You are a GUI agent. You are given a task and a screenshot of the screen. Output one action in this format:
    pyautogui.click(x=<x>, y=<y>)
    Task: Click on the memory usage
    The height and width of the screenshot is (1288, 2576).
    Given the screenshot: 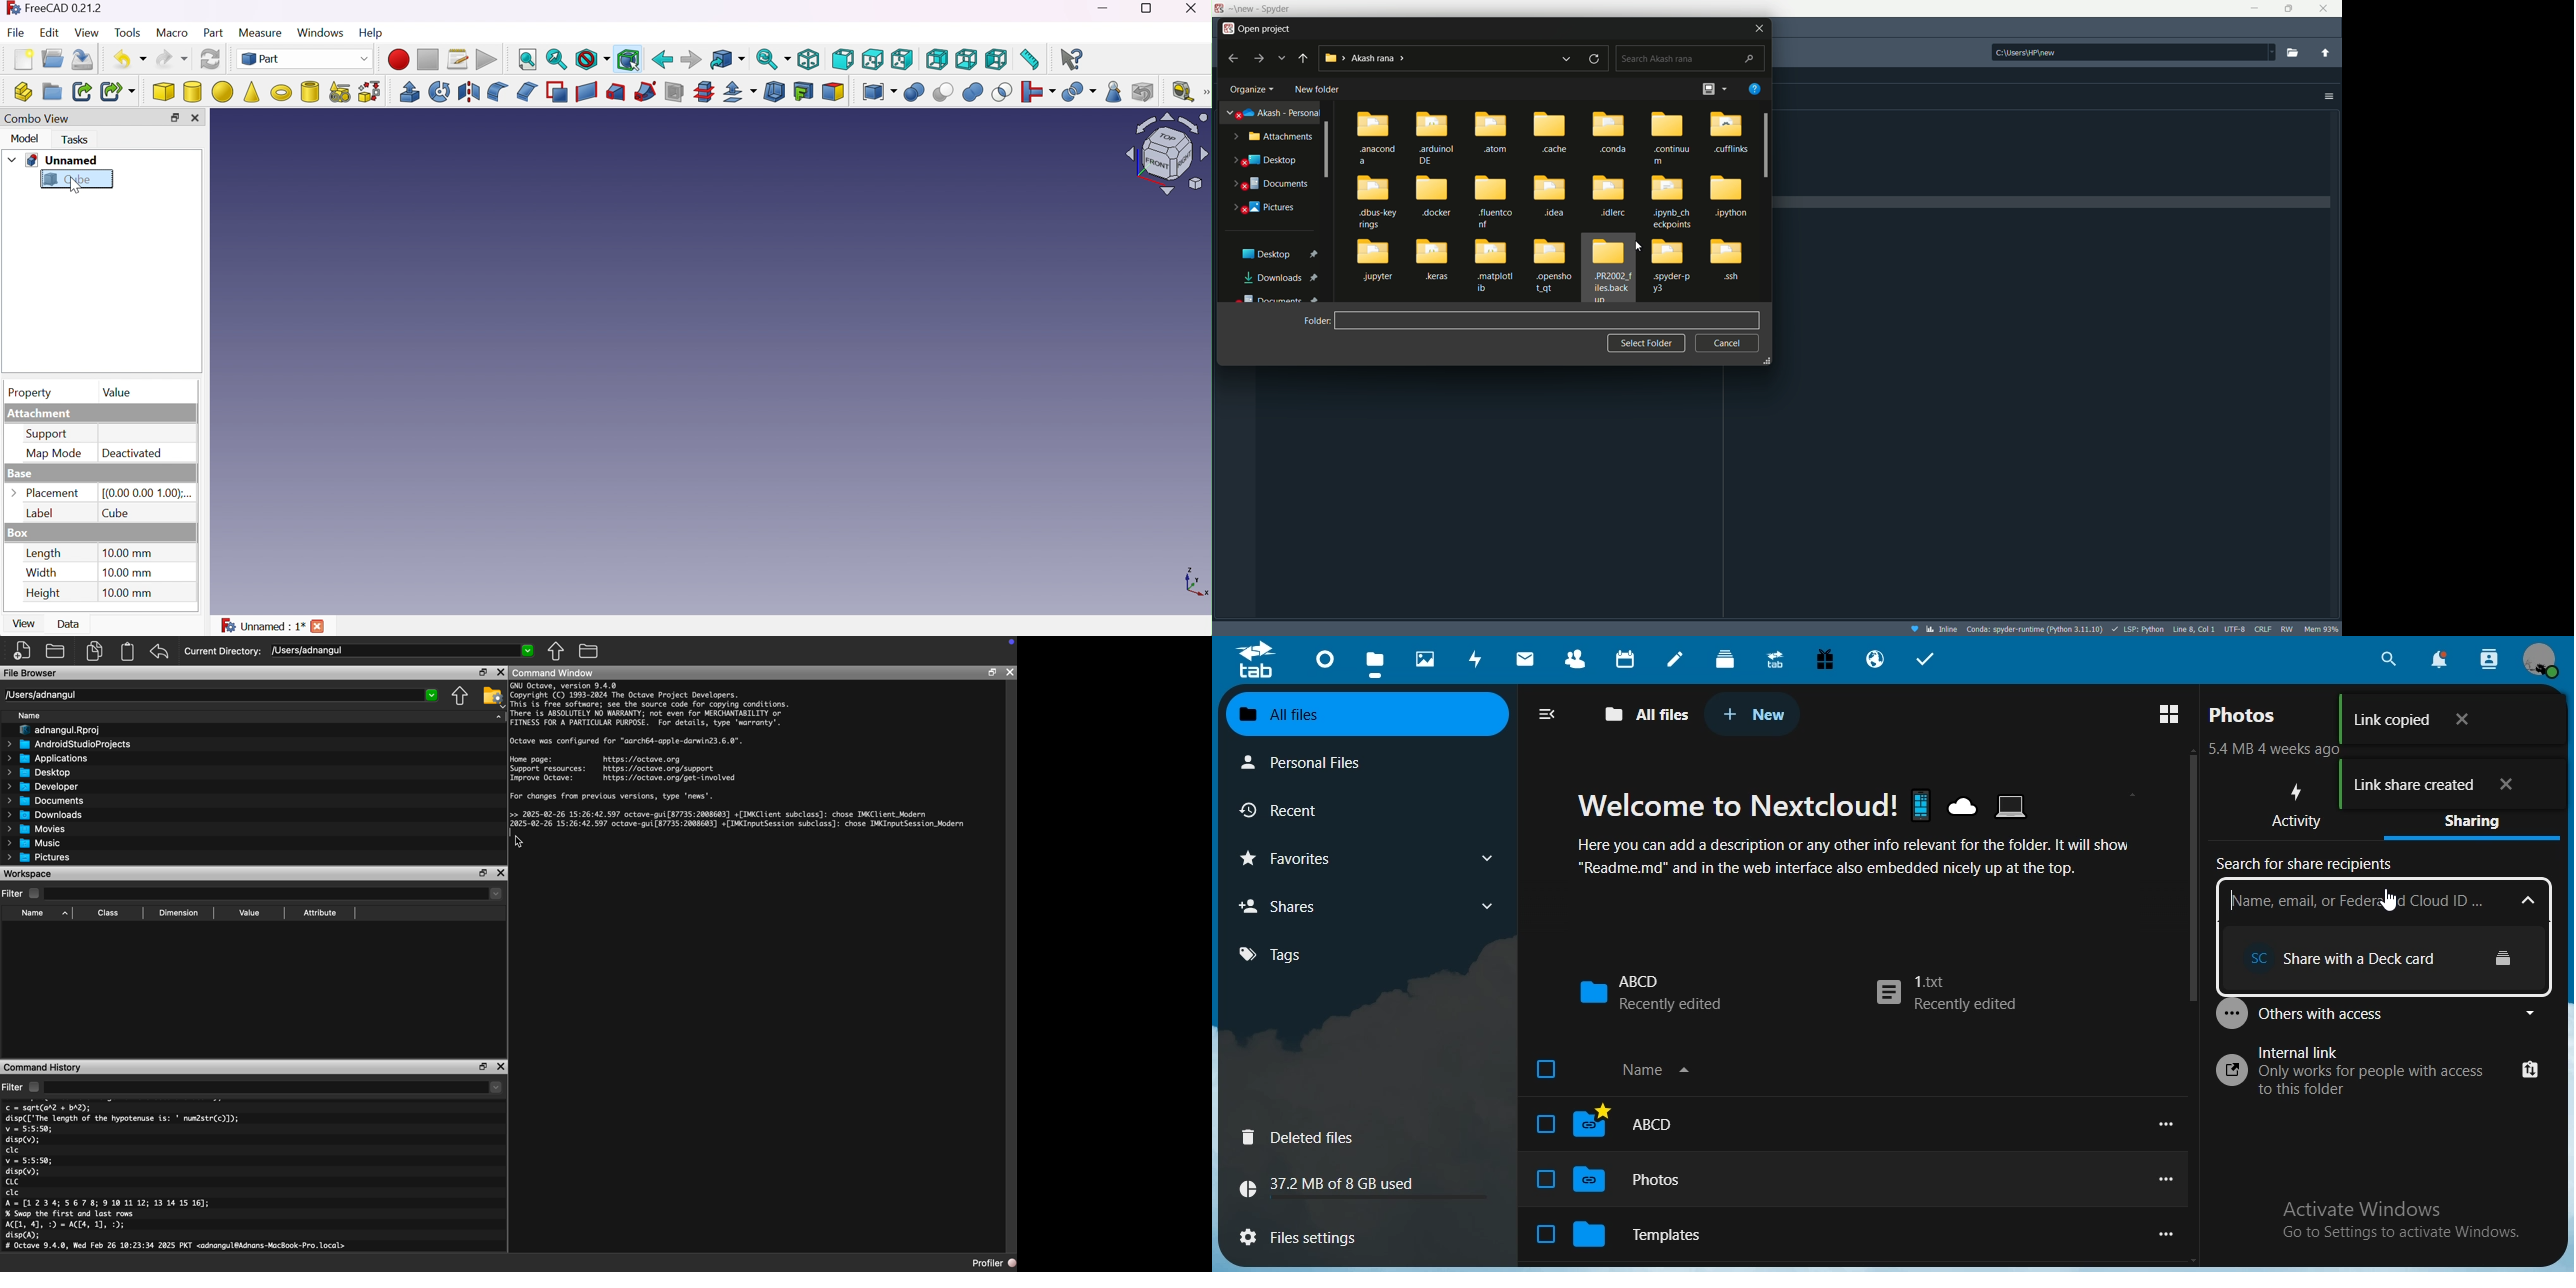 What is the action you would take?
    pyautogui.click(x=2323, y=629)
    